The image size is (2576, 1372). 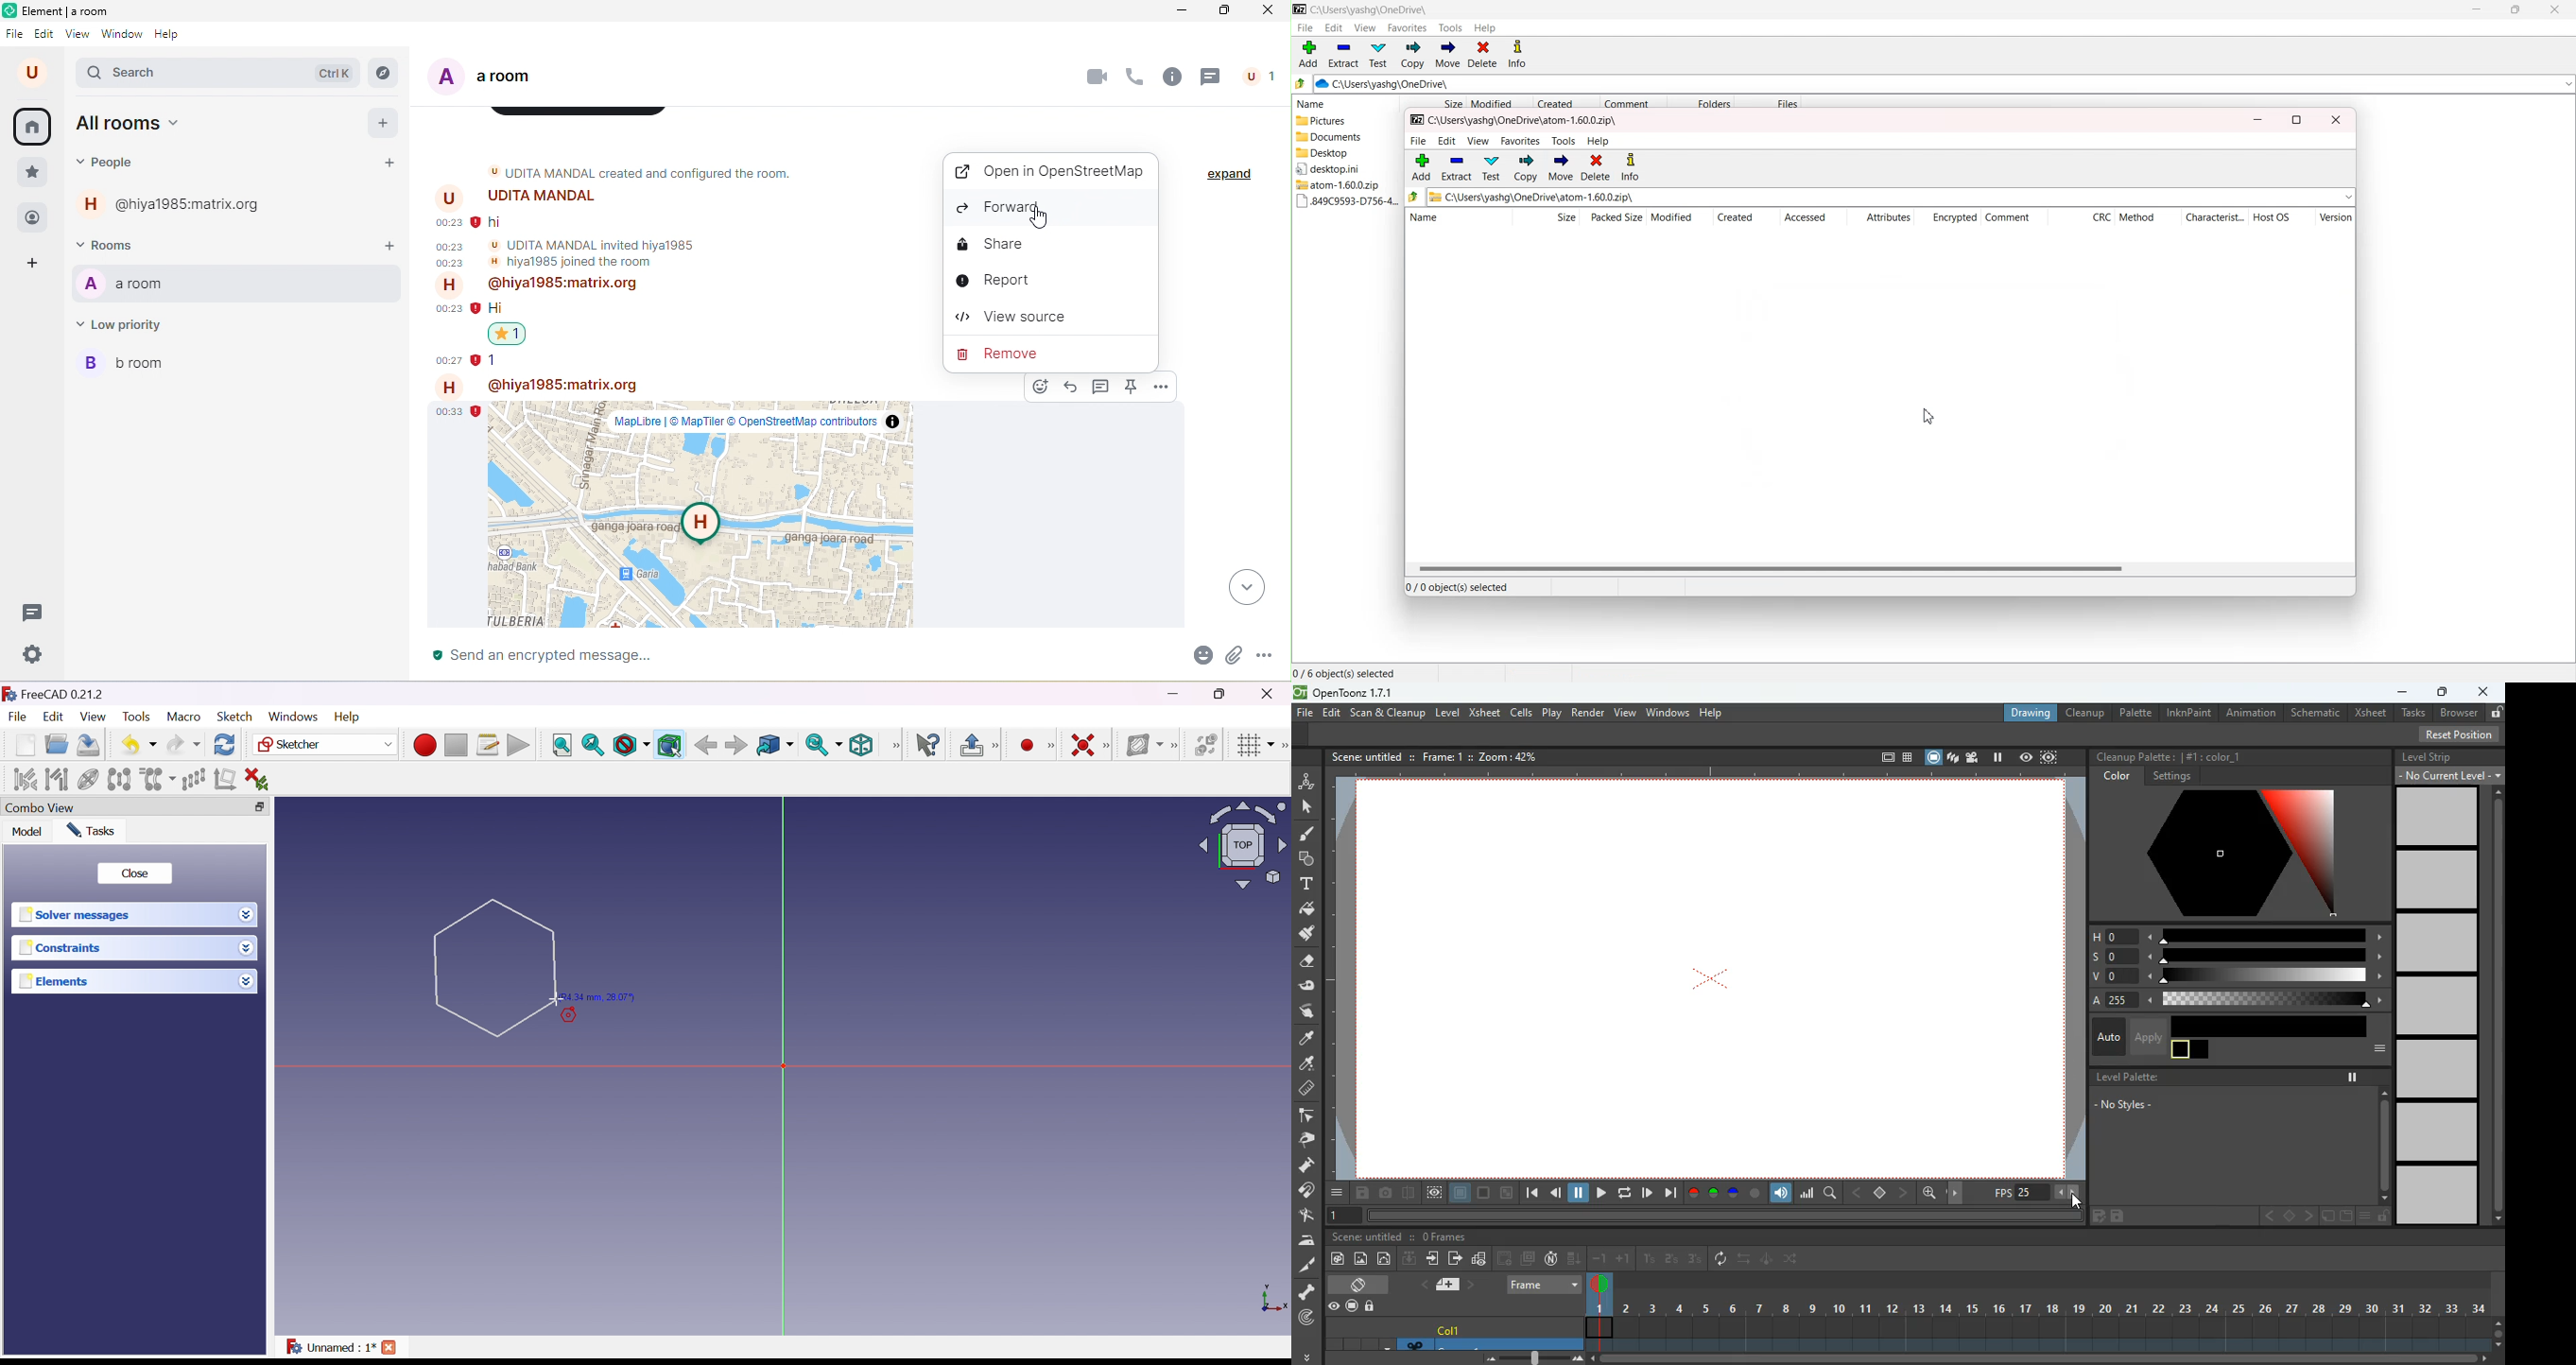 I want to click on replay, so click(x=1623, y=1193).